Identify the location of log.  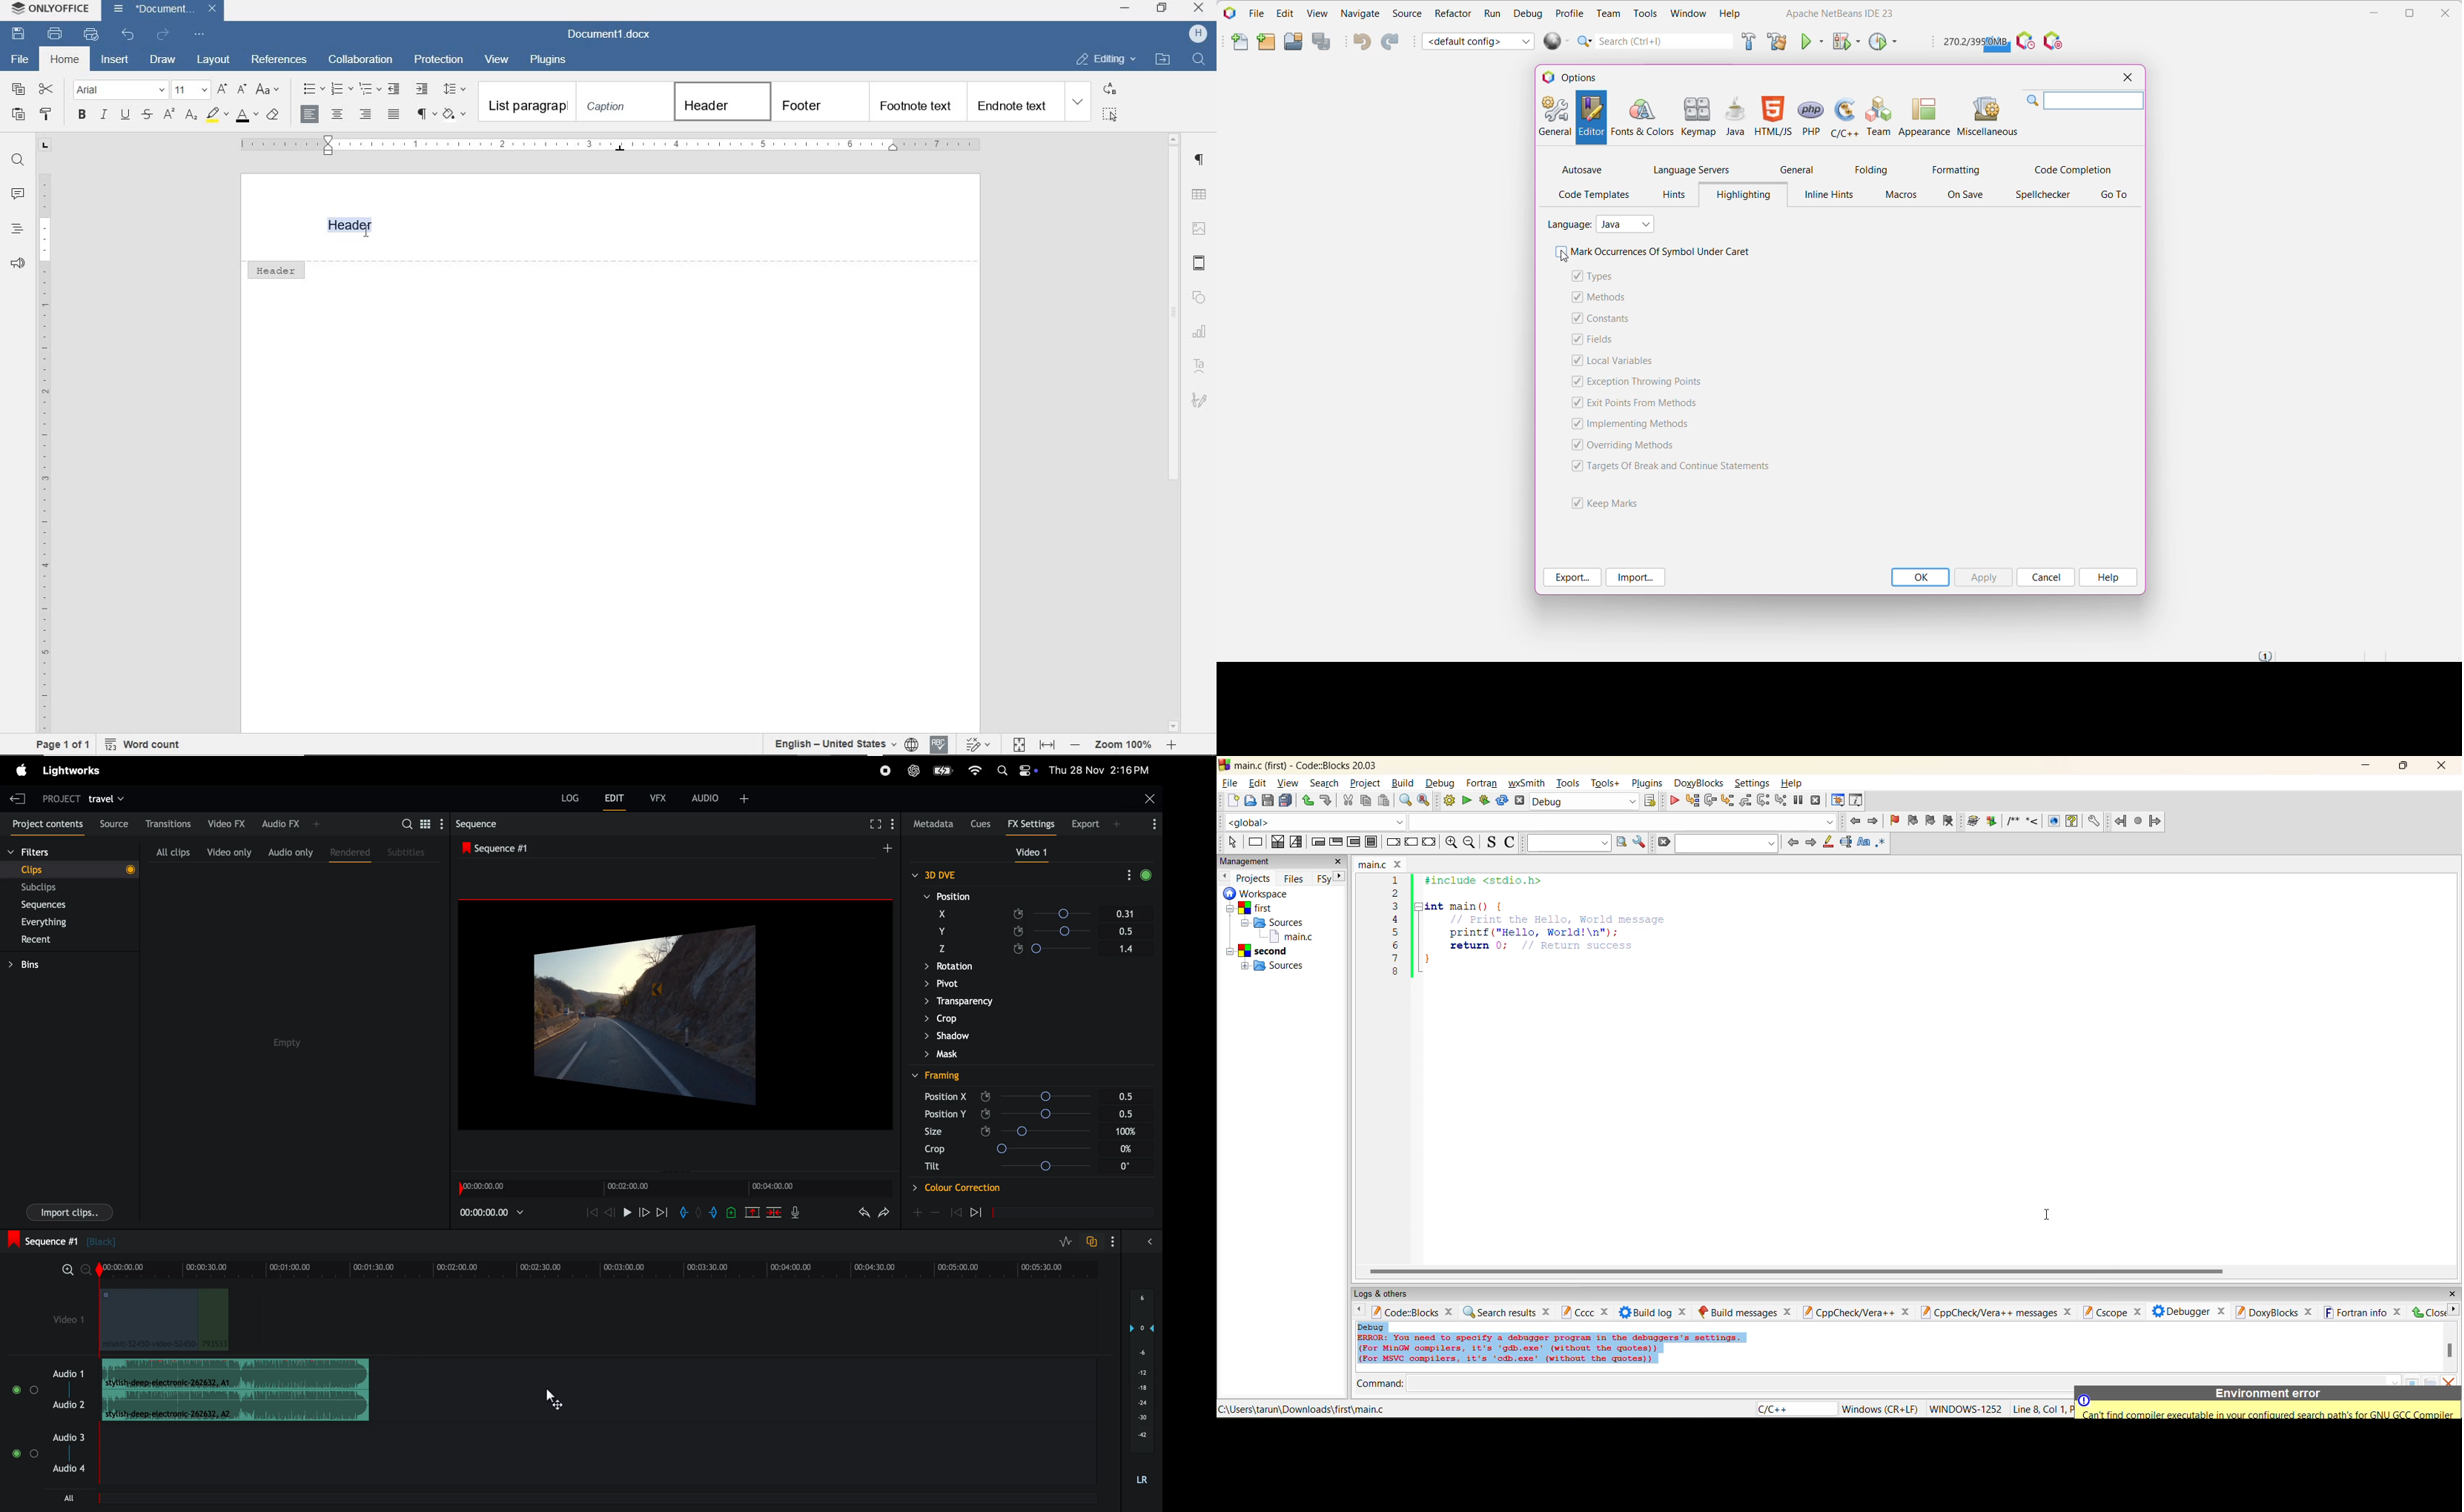
(567, 799).